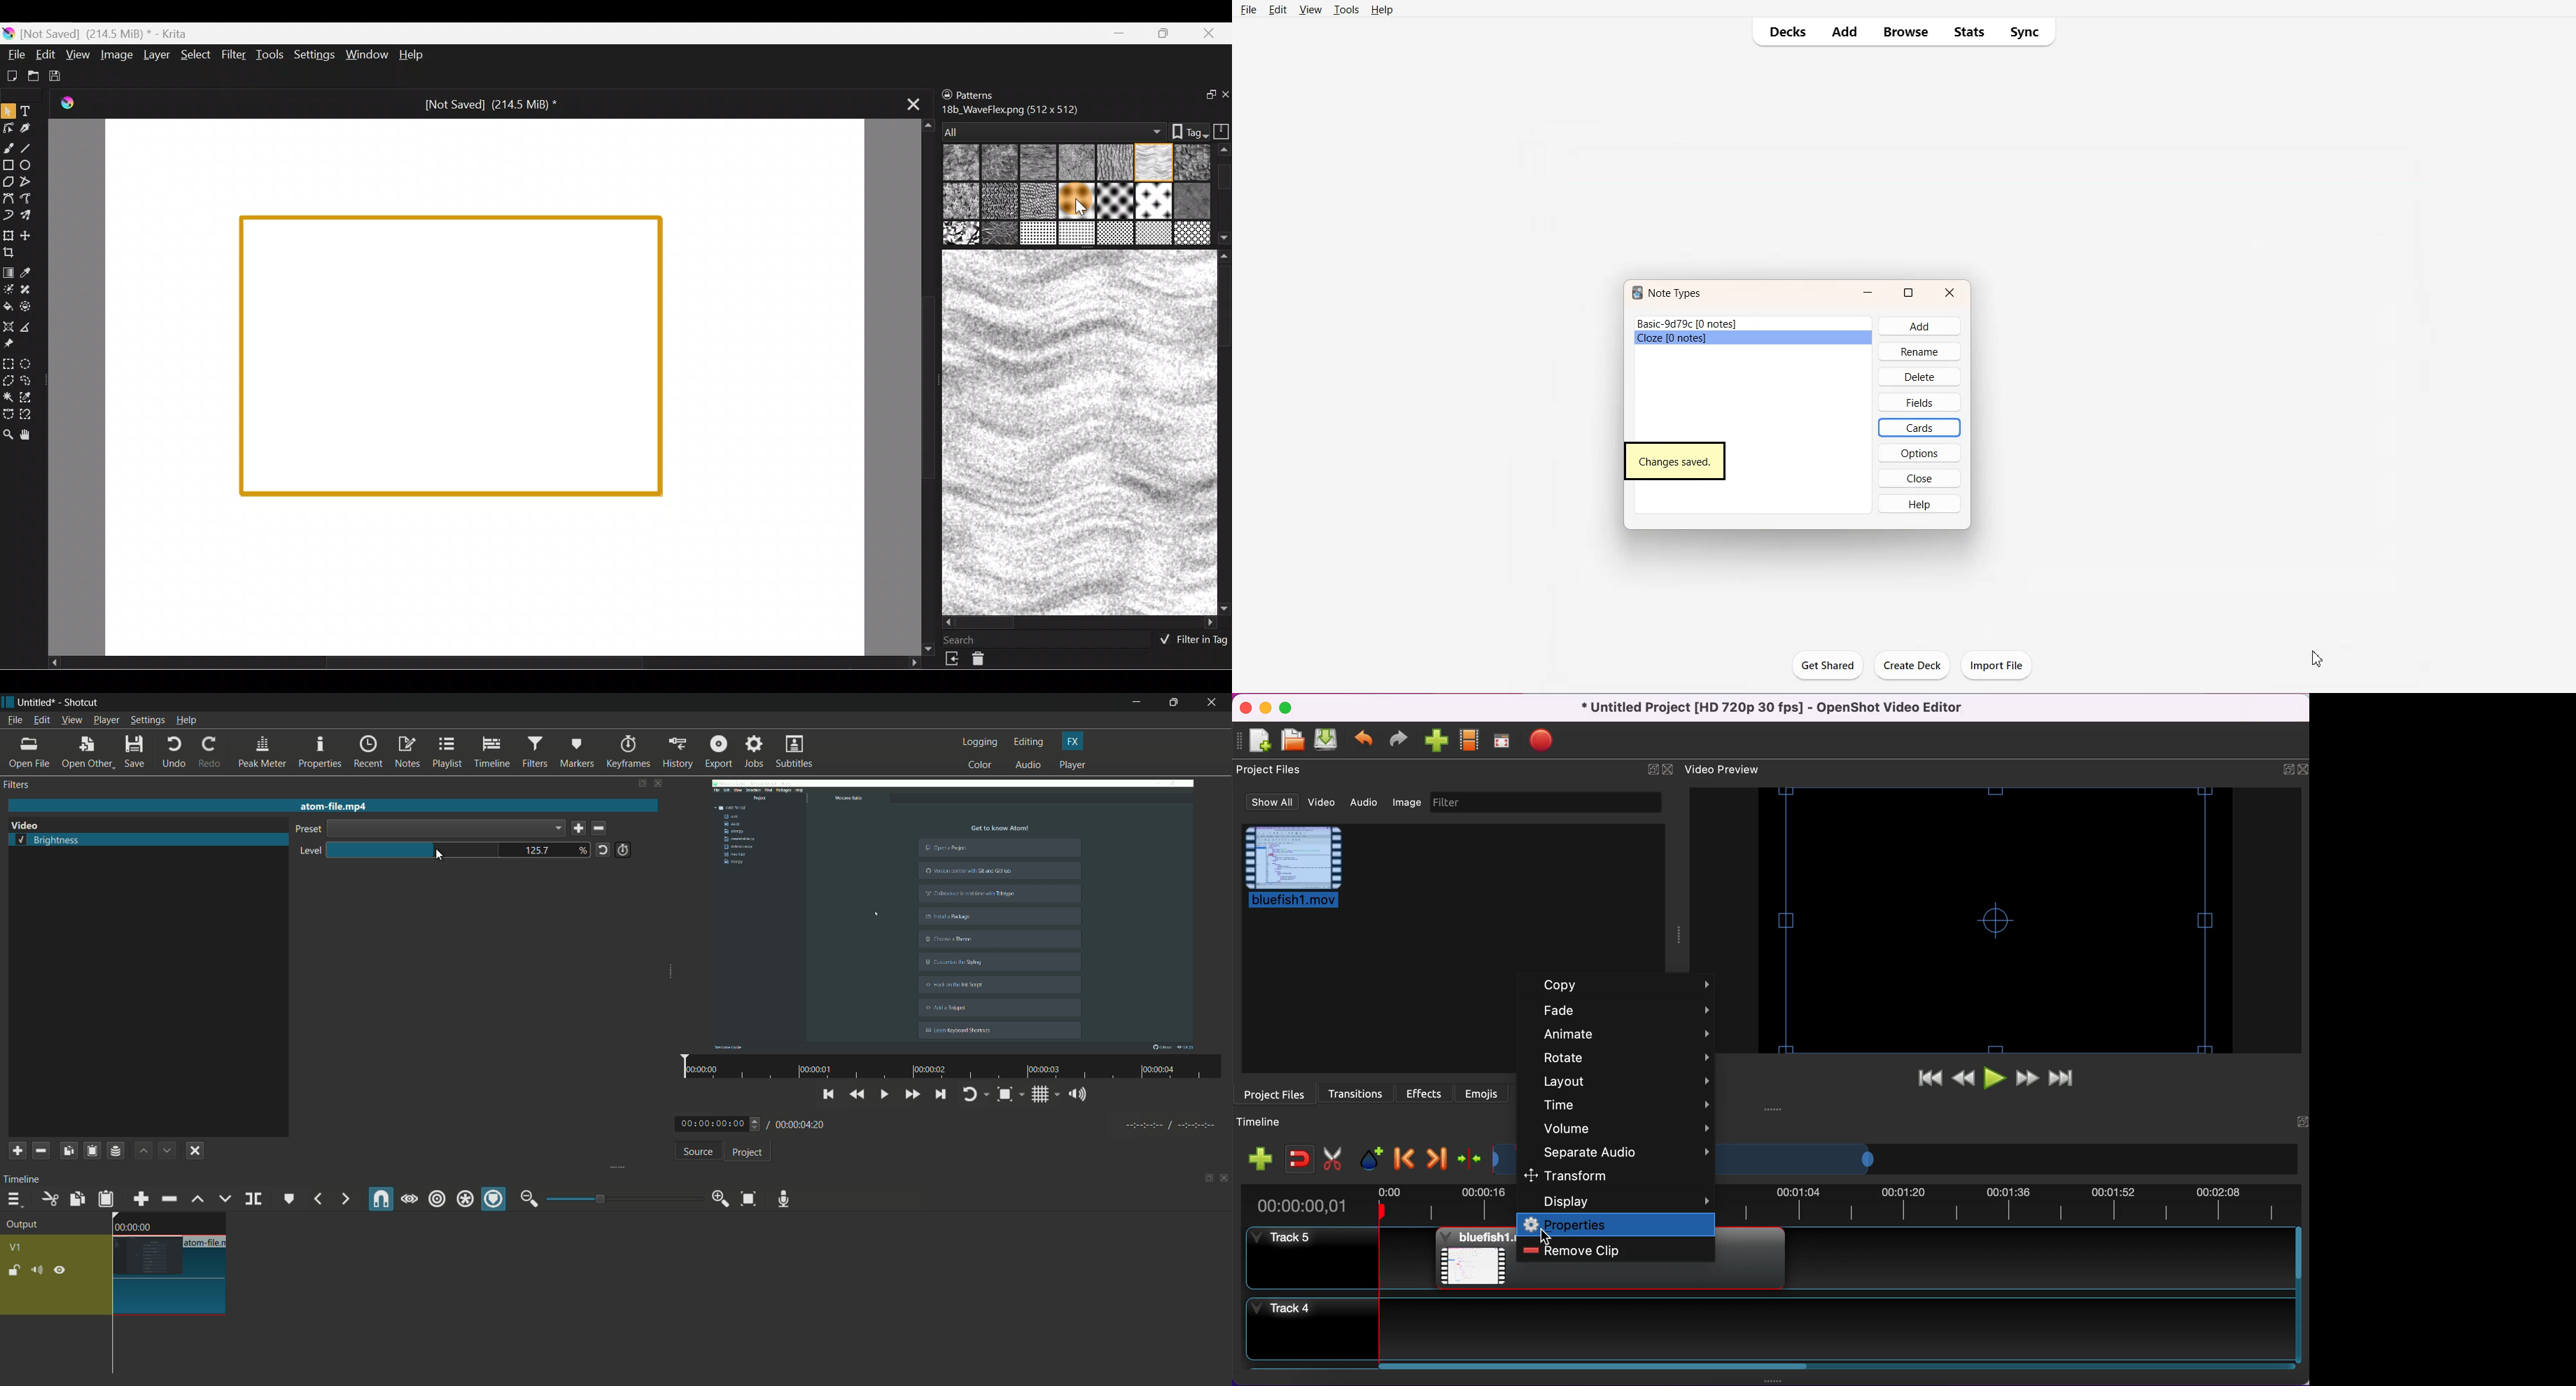  What do you see at coordinates (1923, 352) in the screenshot?
I see `rename` at bounding box center [1923, 352].